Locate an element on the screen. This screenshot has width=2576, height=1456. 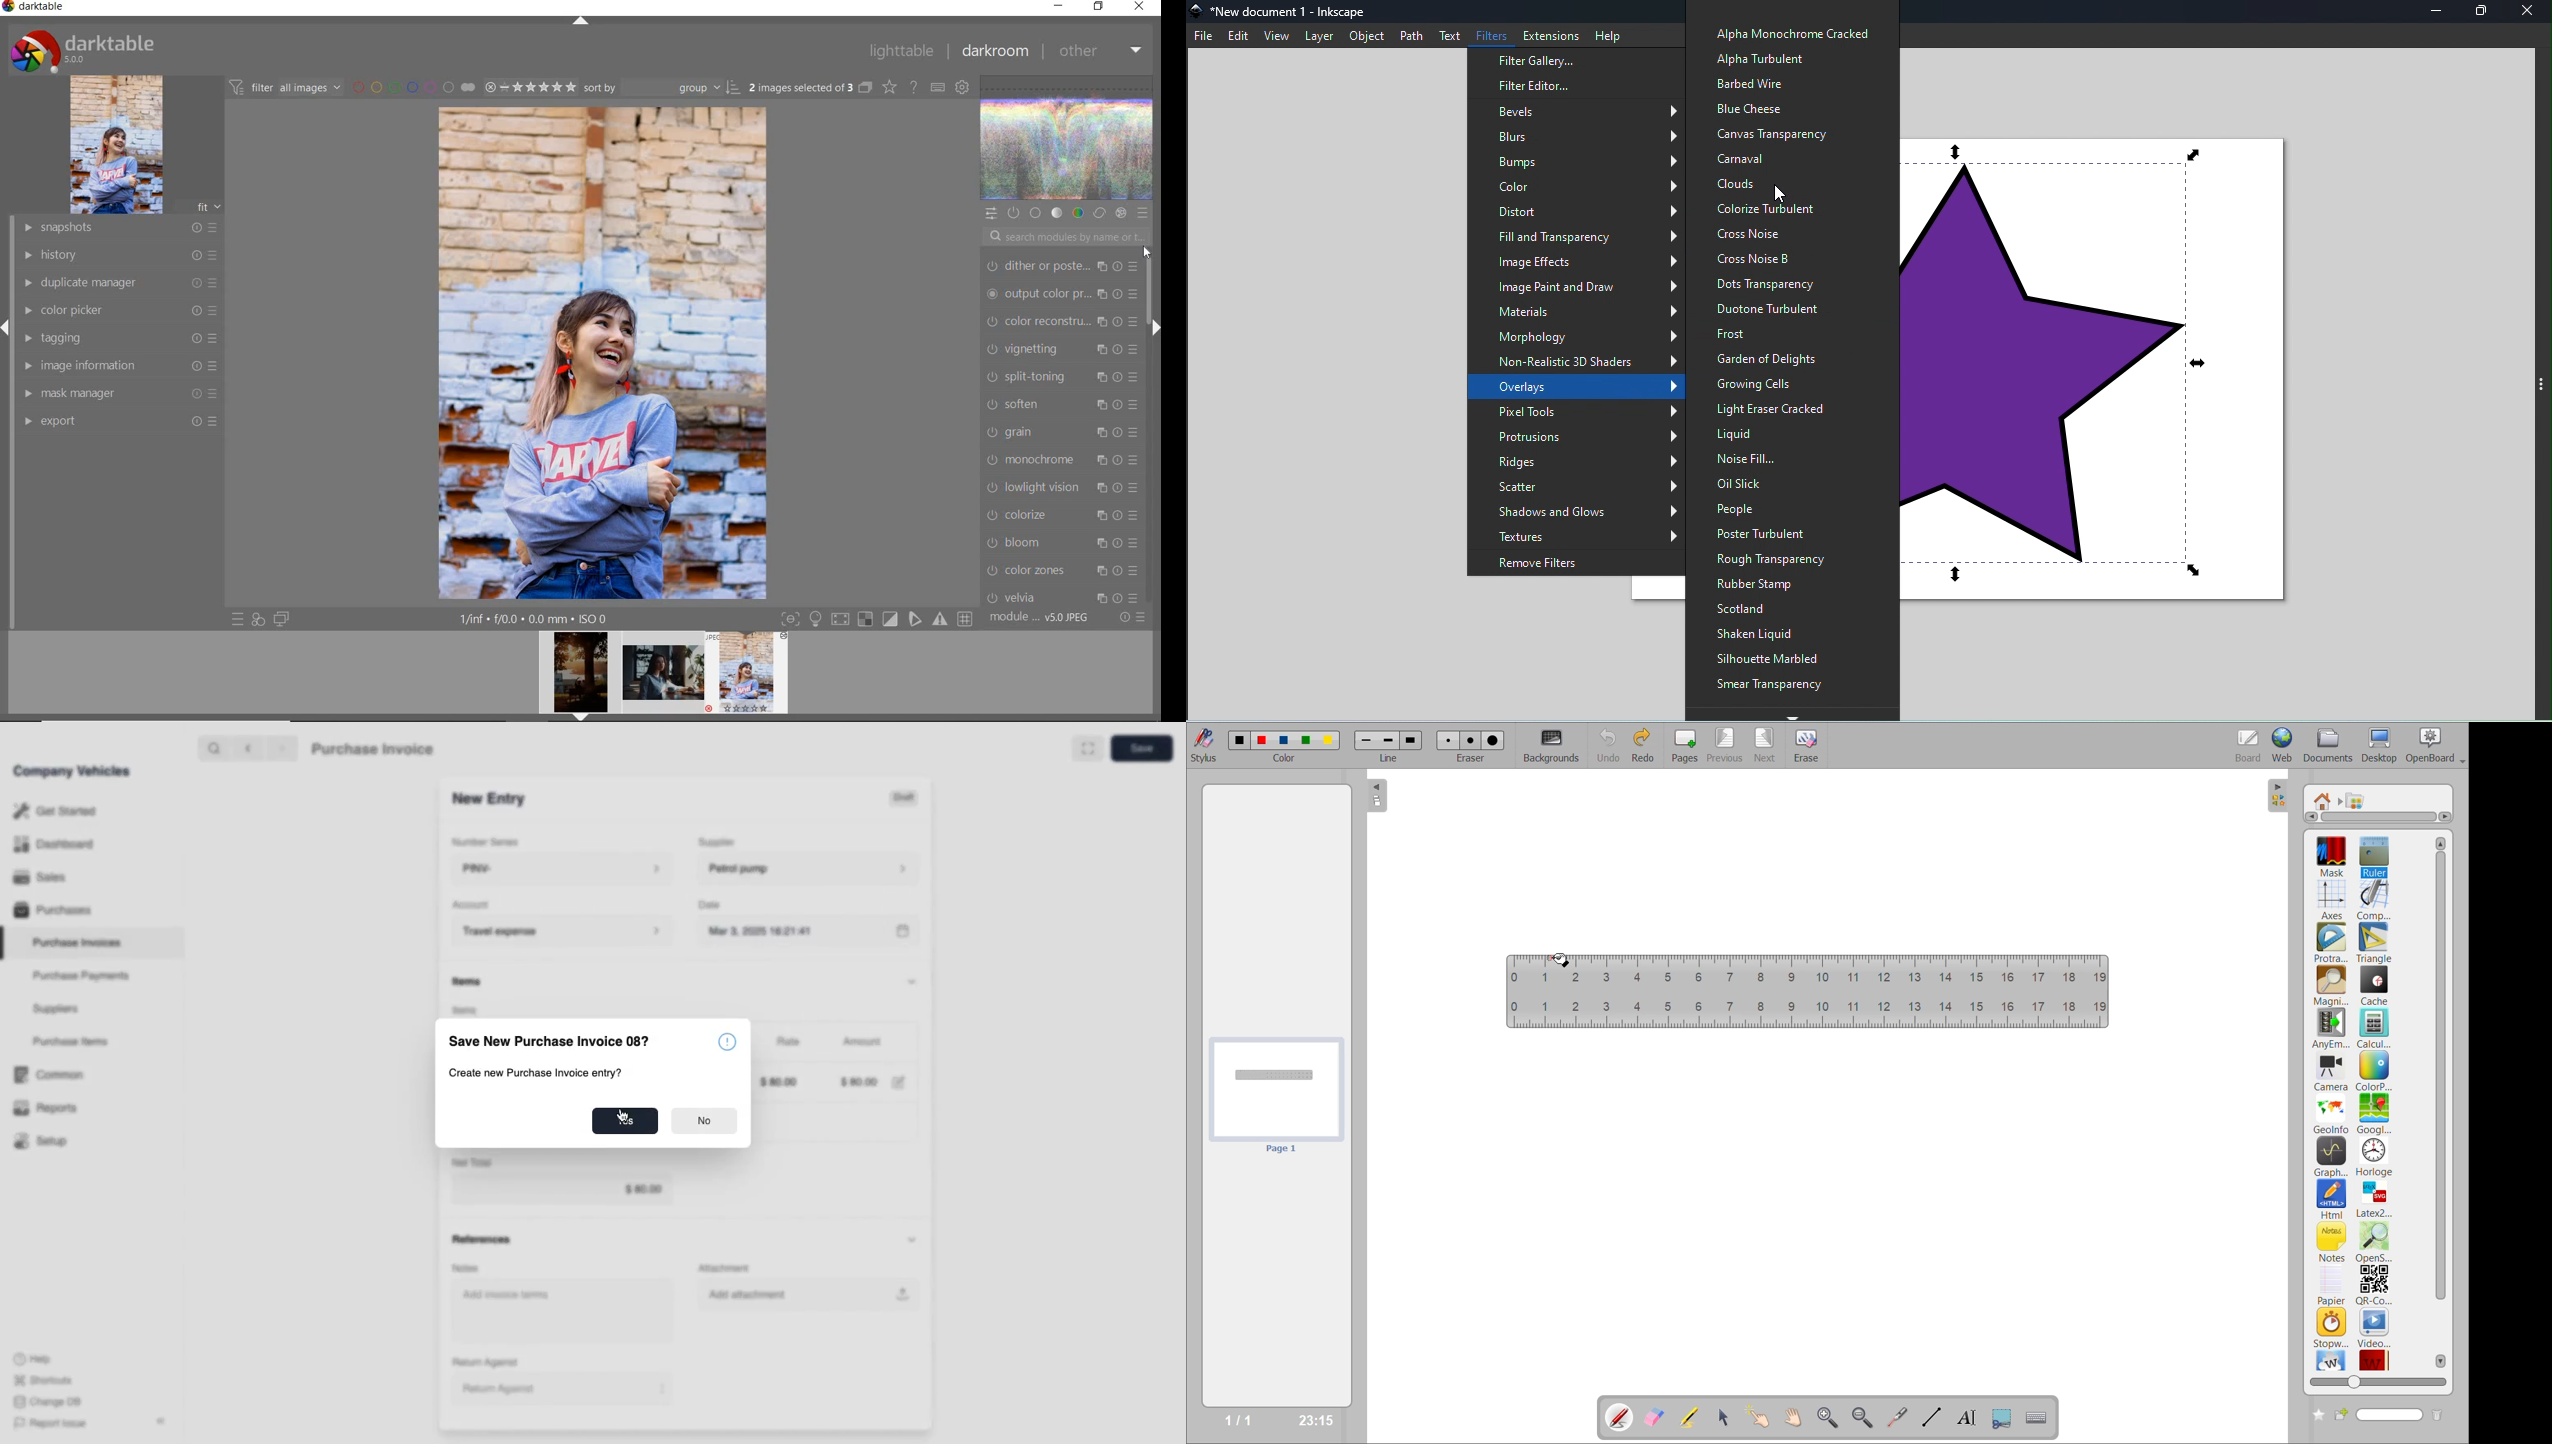
Overlays is located at coordinates (1582, 387).